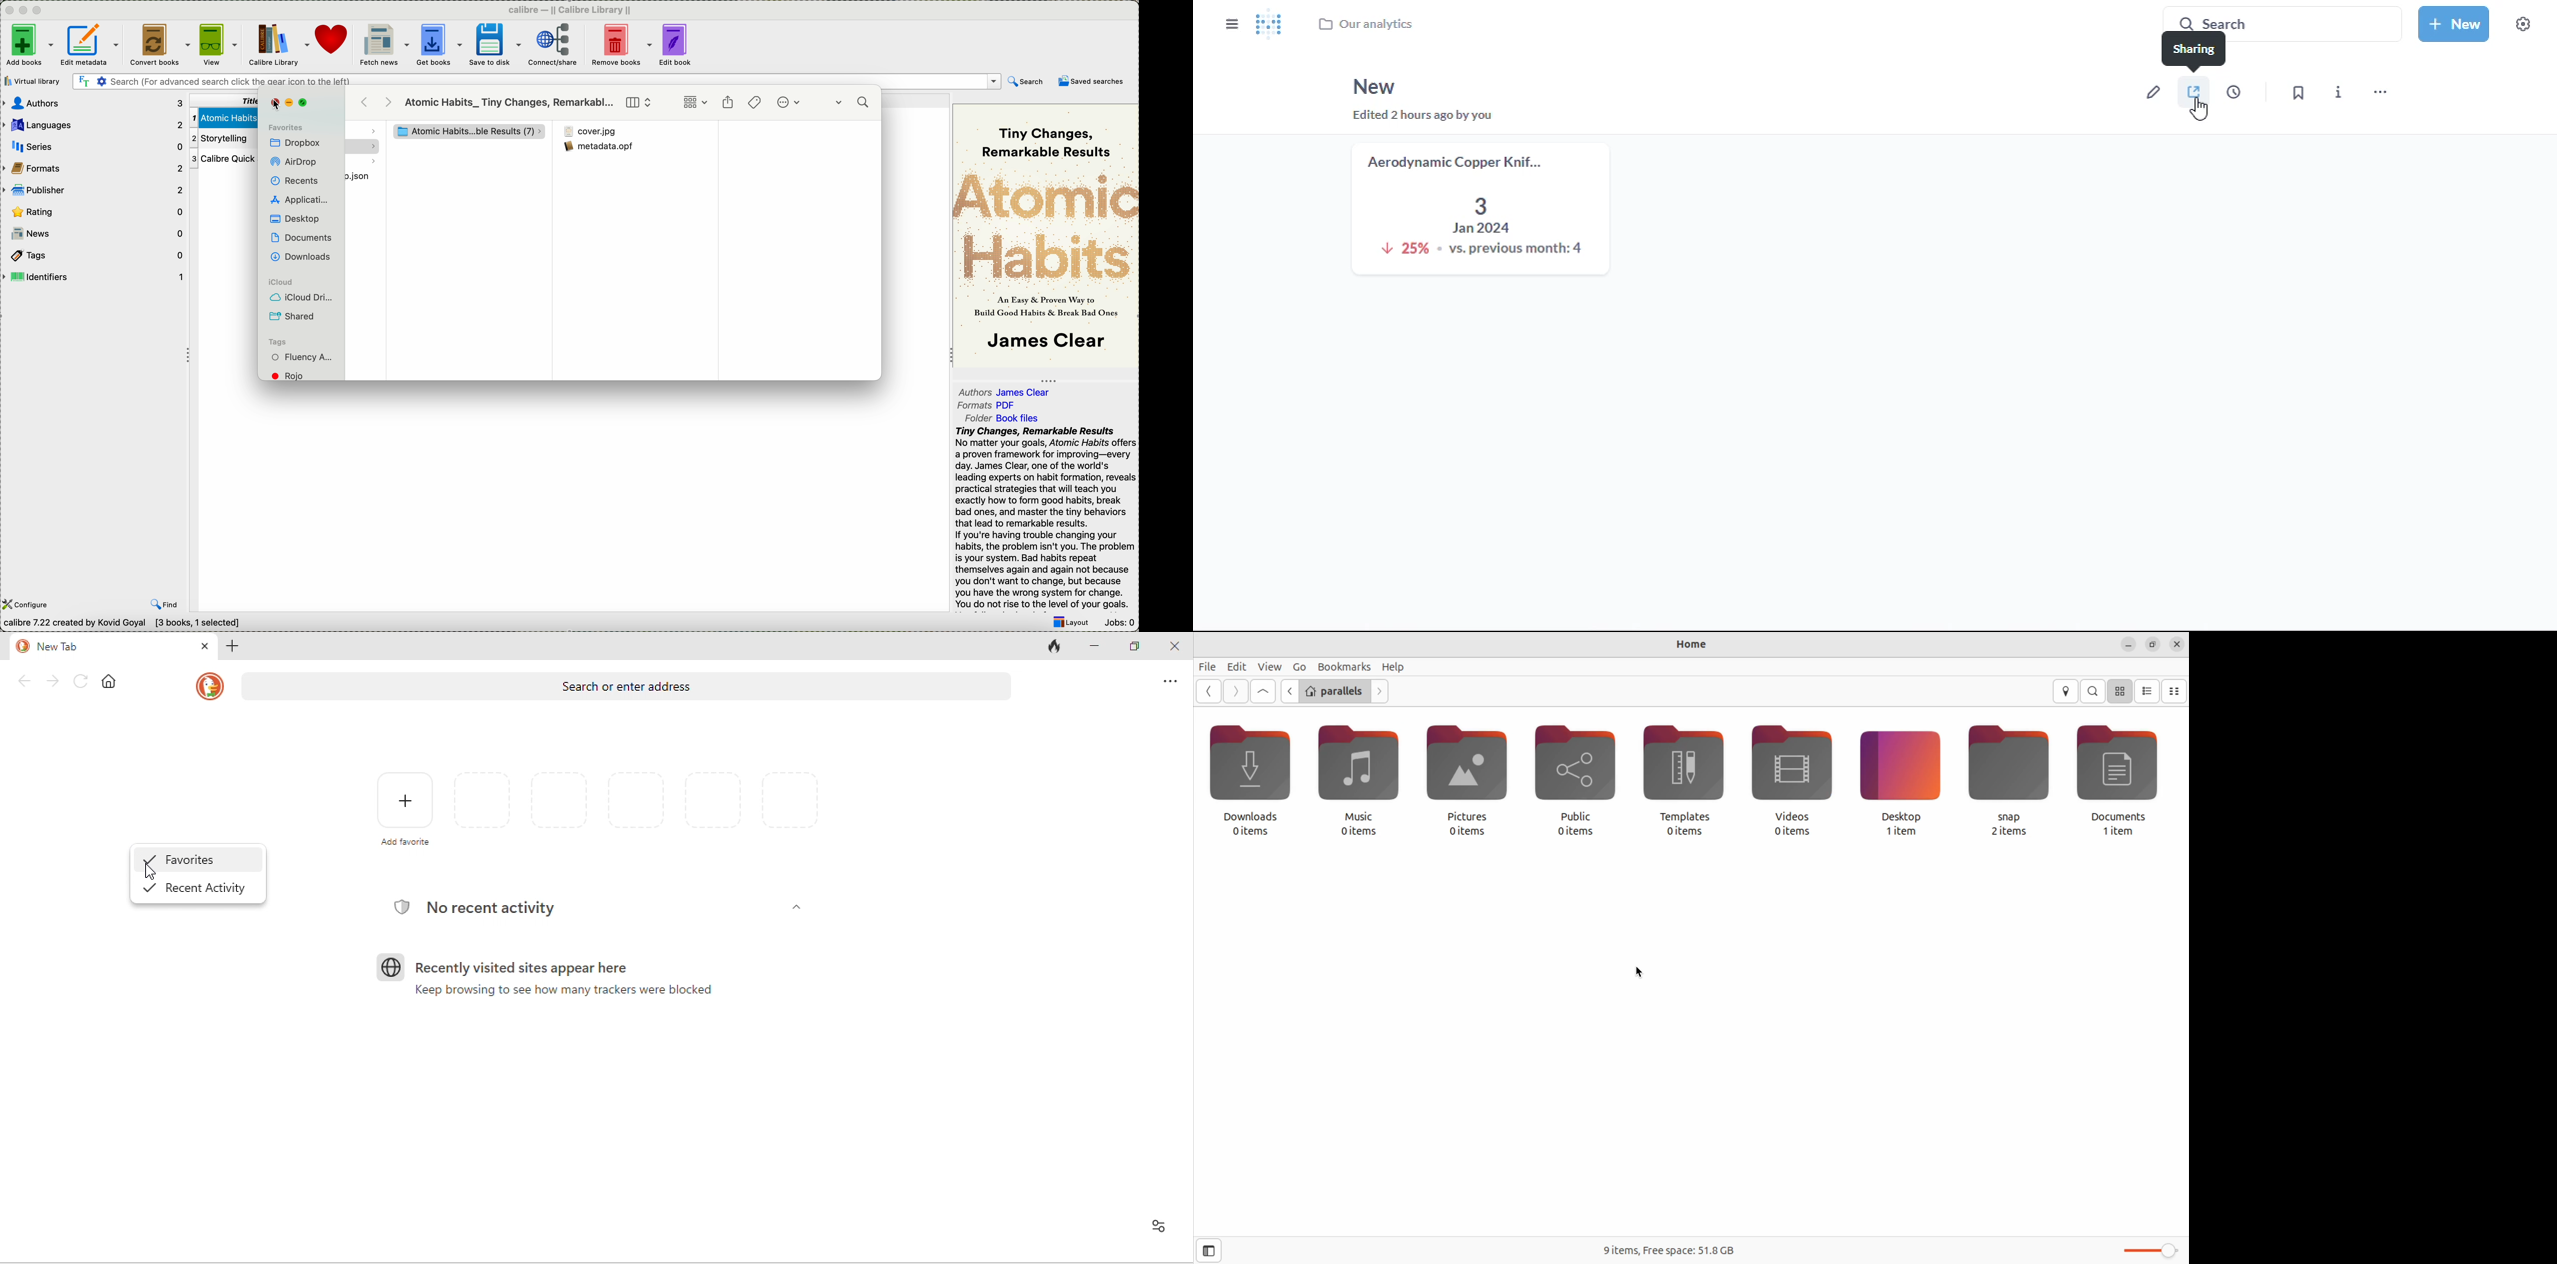 This screenshot has width=2576, height=1288. I want to click on favorites, so click(204, 859).